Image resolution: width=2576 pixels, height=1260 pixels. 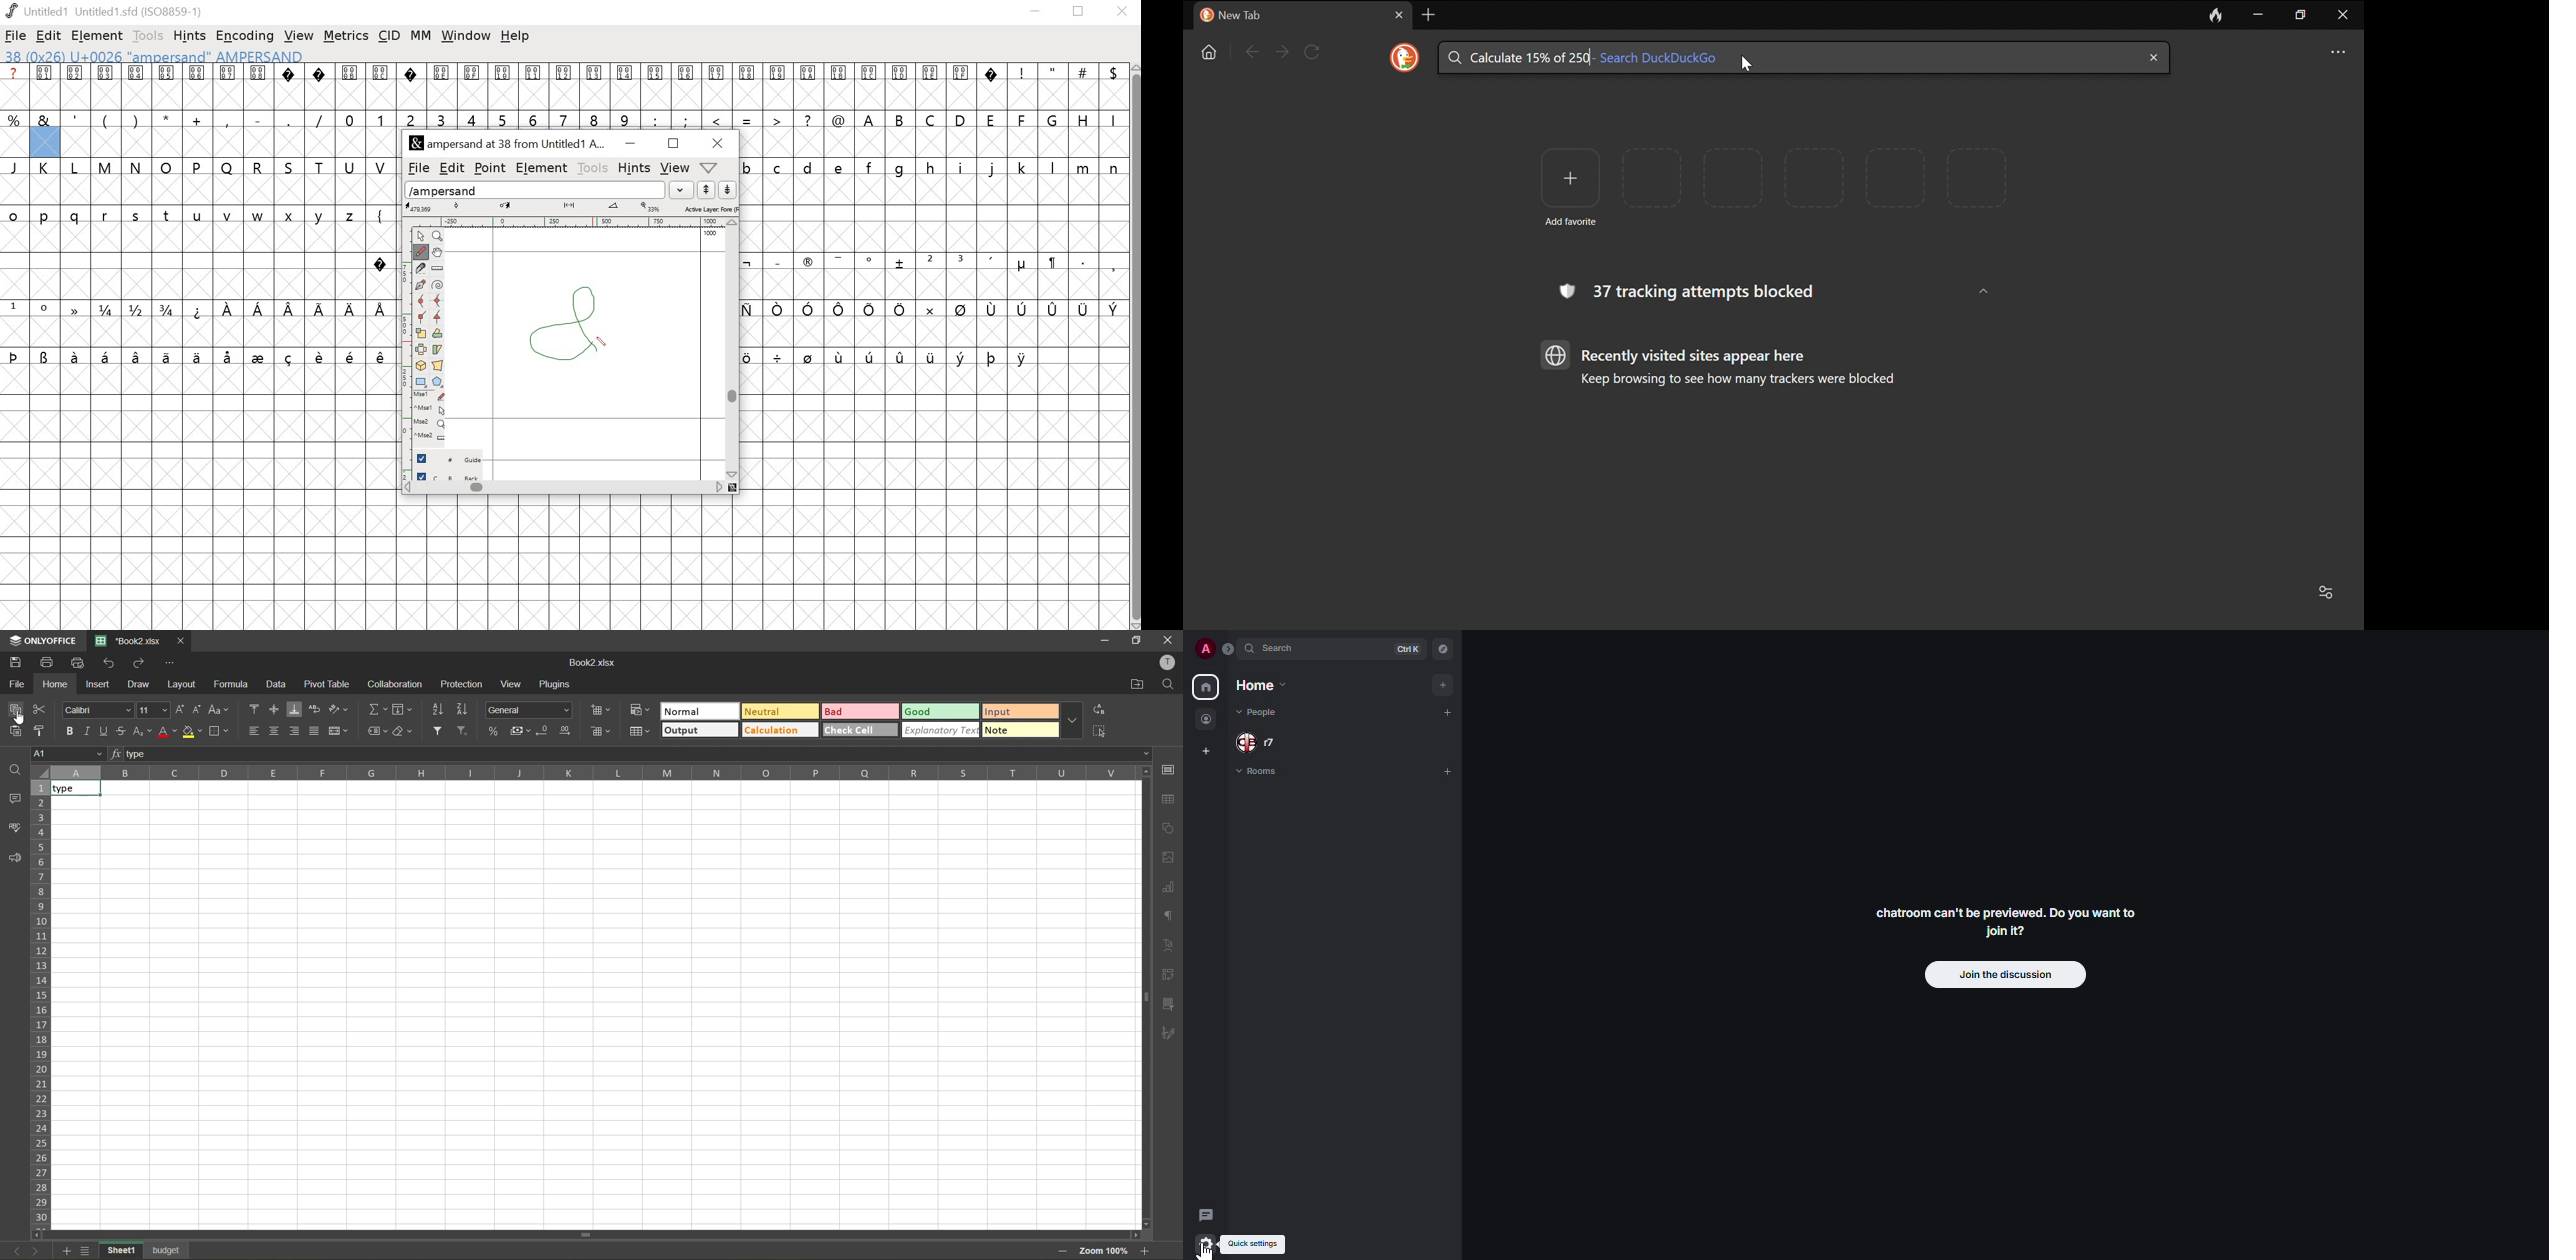 I want to click on accounting, so click(x=519, y=730).